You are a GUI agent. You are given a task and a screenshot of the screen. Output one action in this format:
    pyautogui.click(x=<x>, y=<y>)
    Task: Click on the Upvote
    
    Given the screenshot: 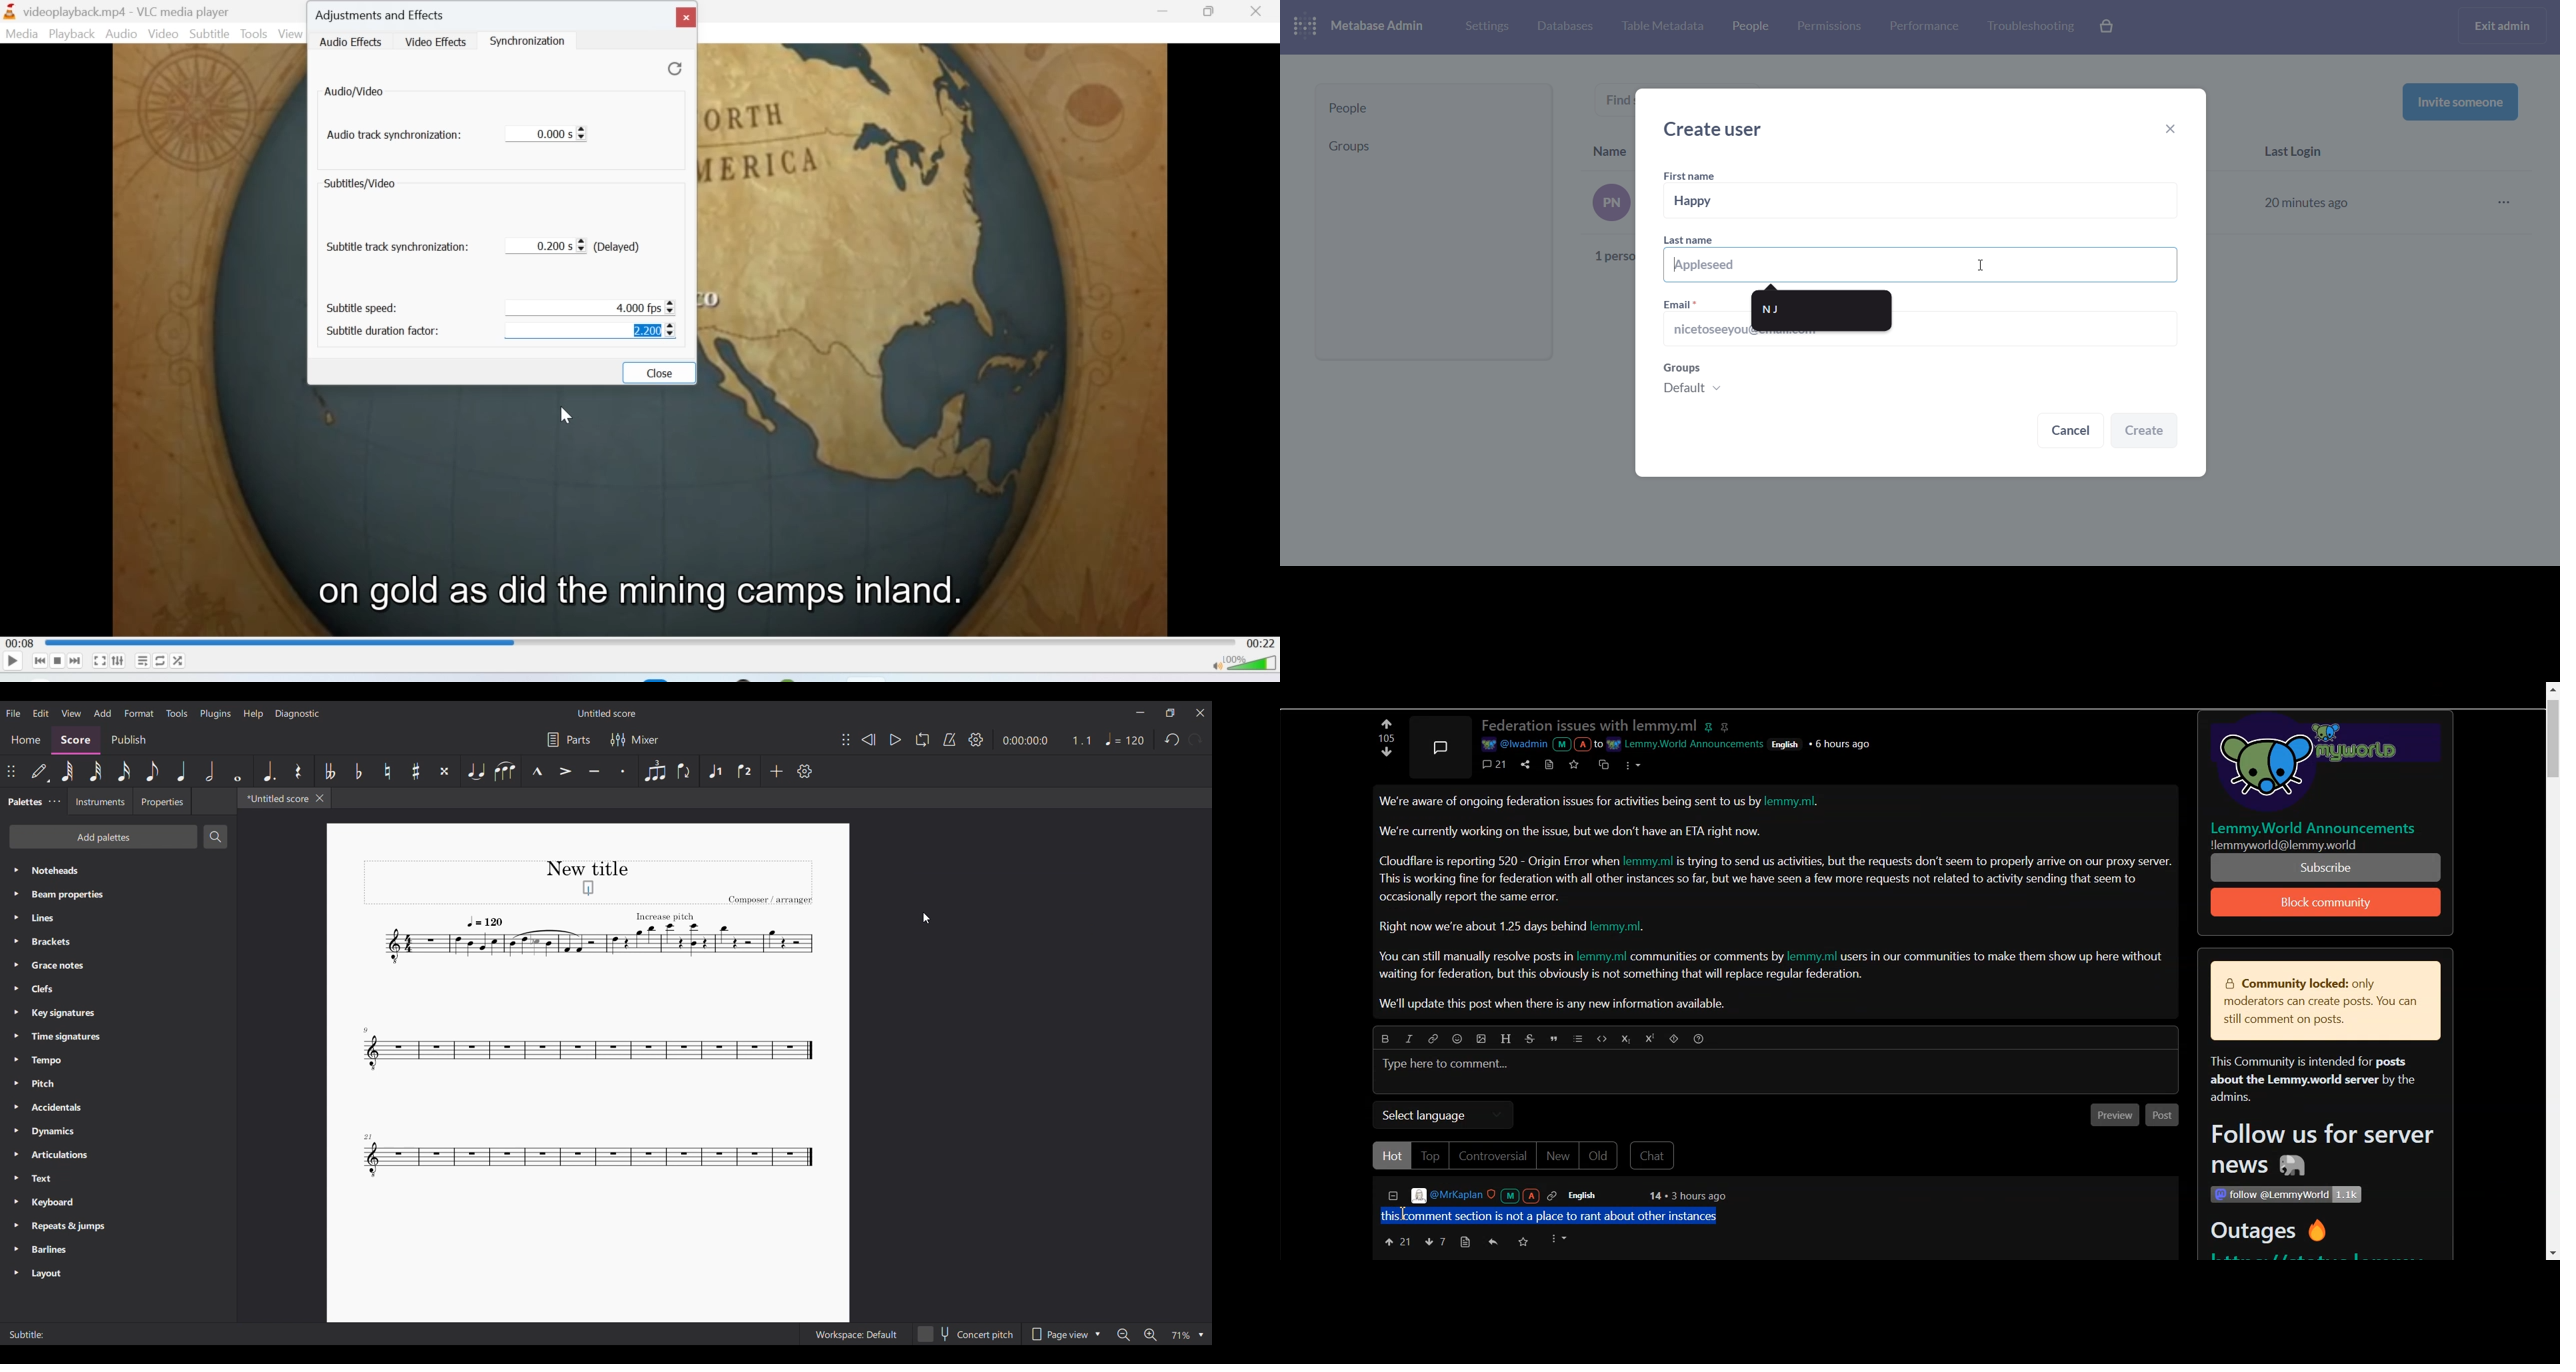 What is the action you would take?
    pyautogui.click(x=1387, y=756)
    